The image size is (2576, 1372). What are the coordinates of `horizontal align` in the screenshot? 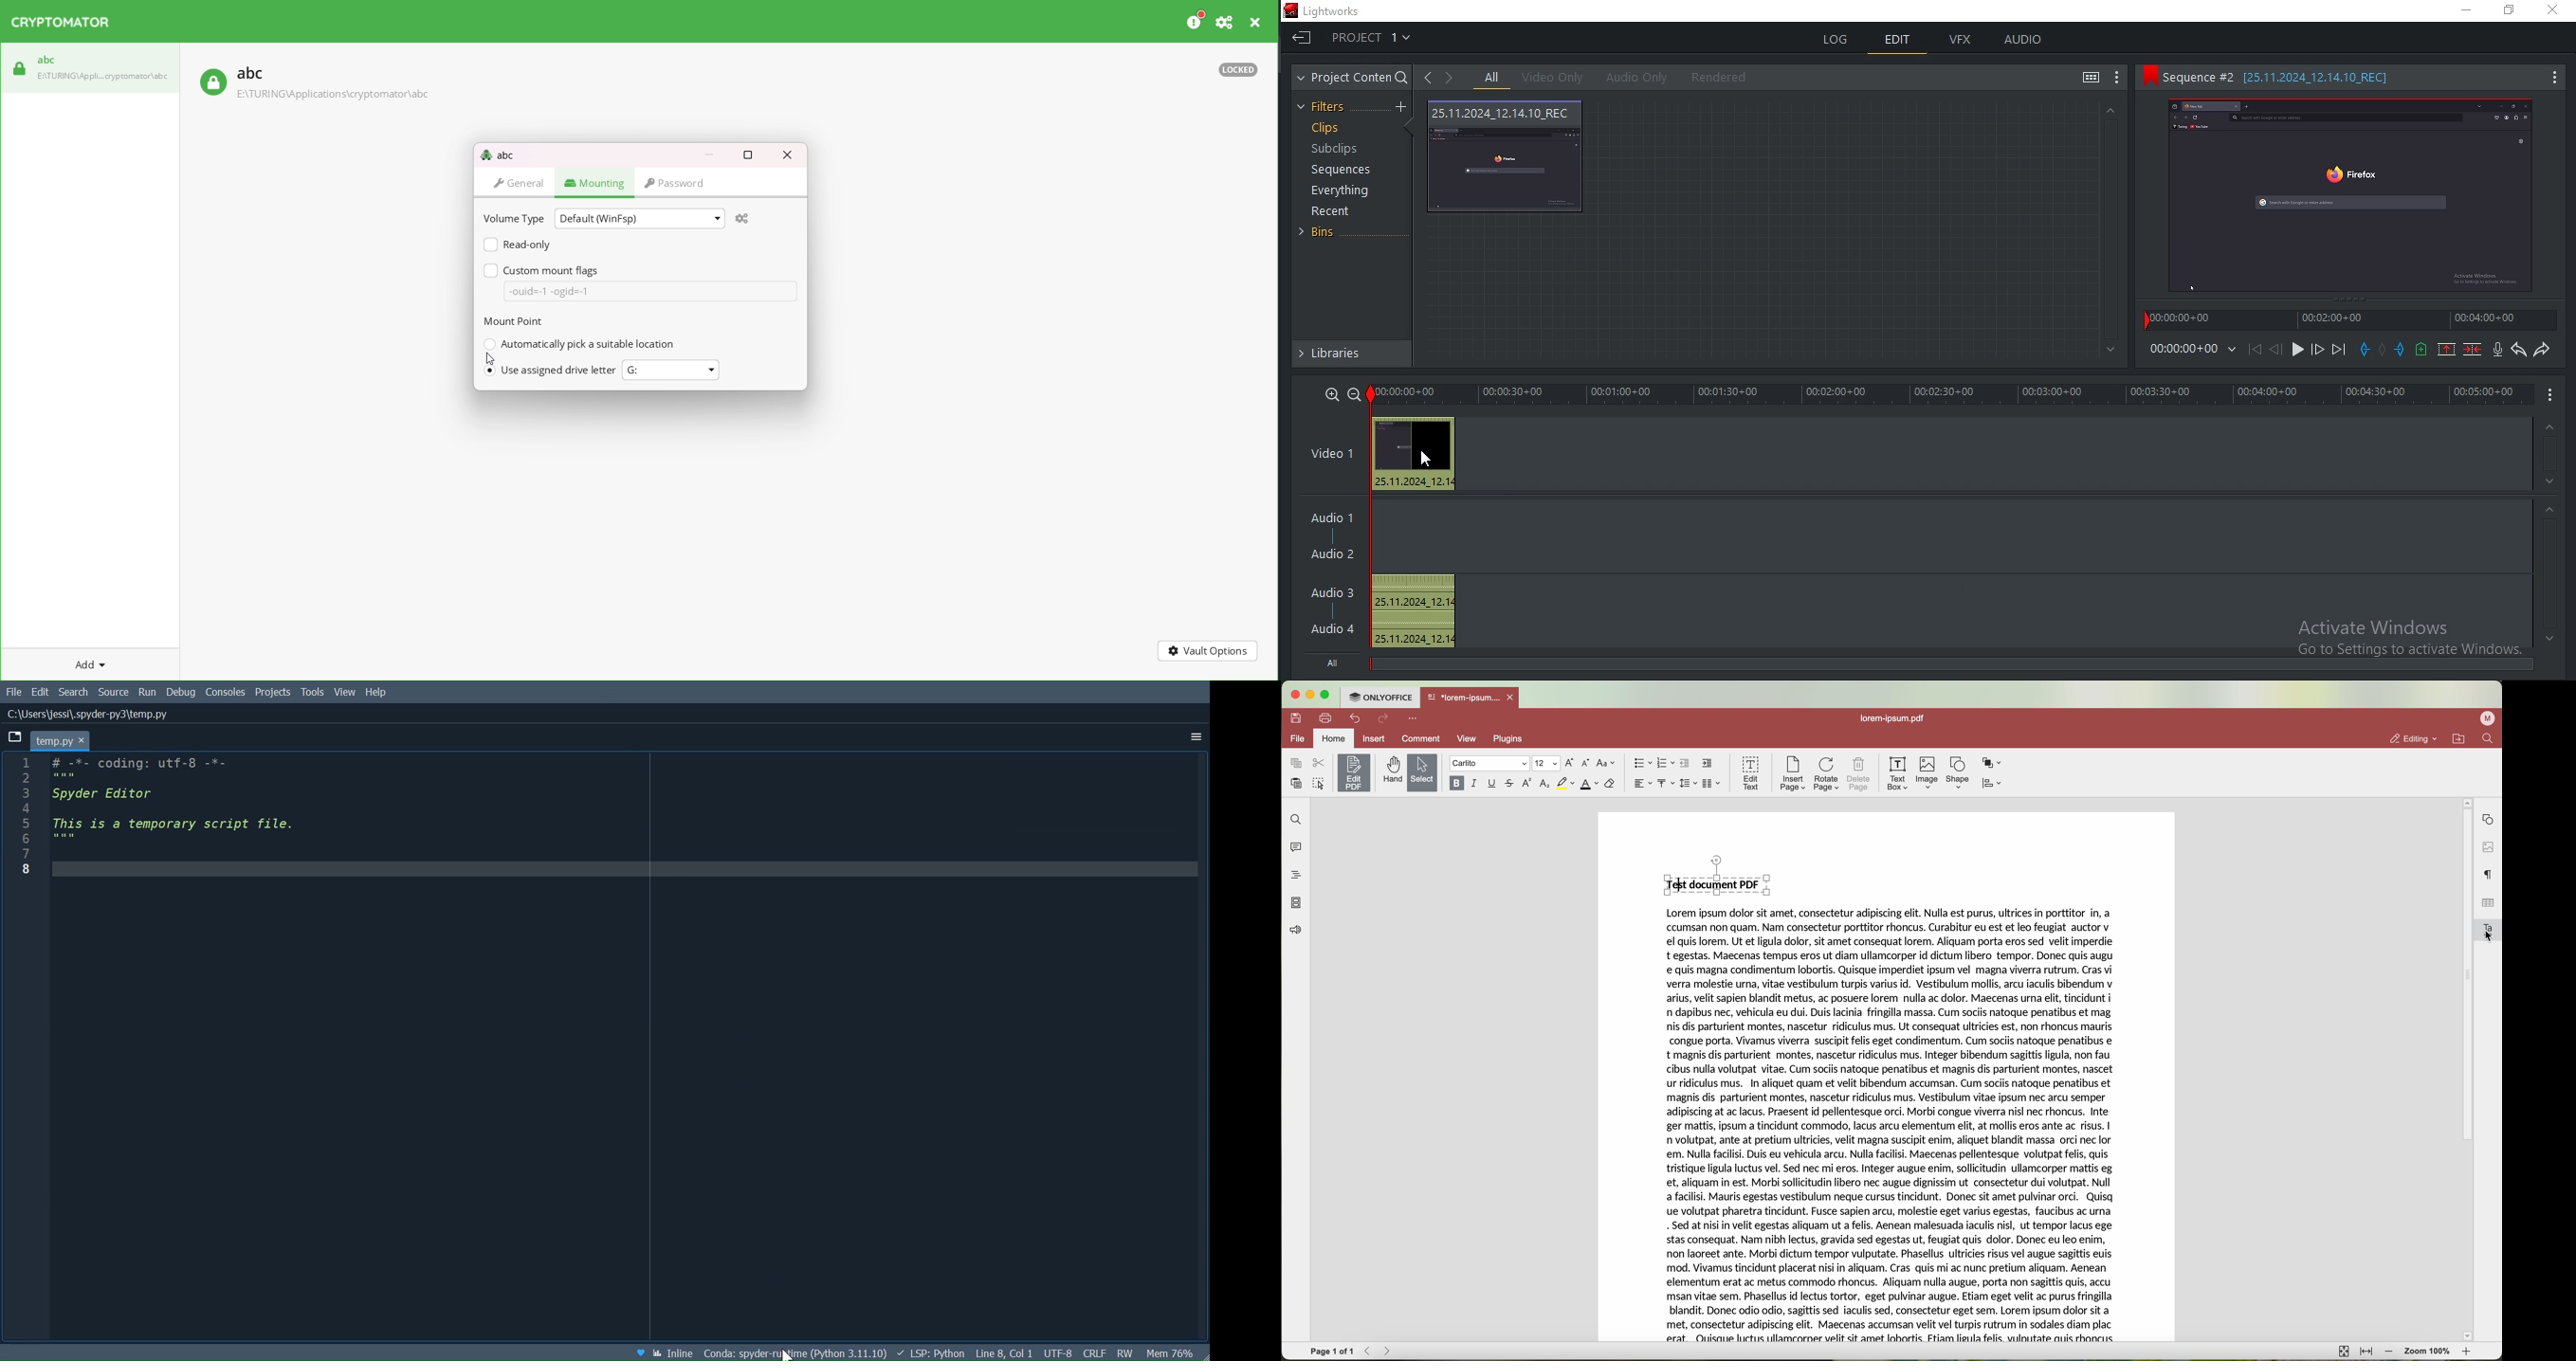 It's located at (1642, 784).